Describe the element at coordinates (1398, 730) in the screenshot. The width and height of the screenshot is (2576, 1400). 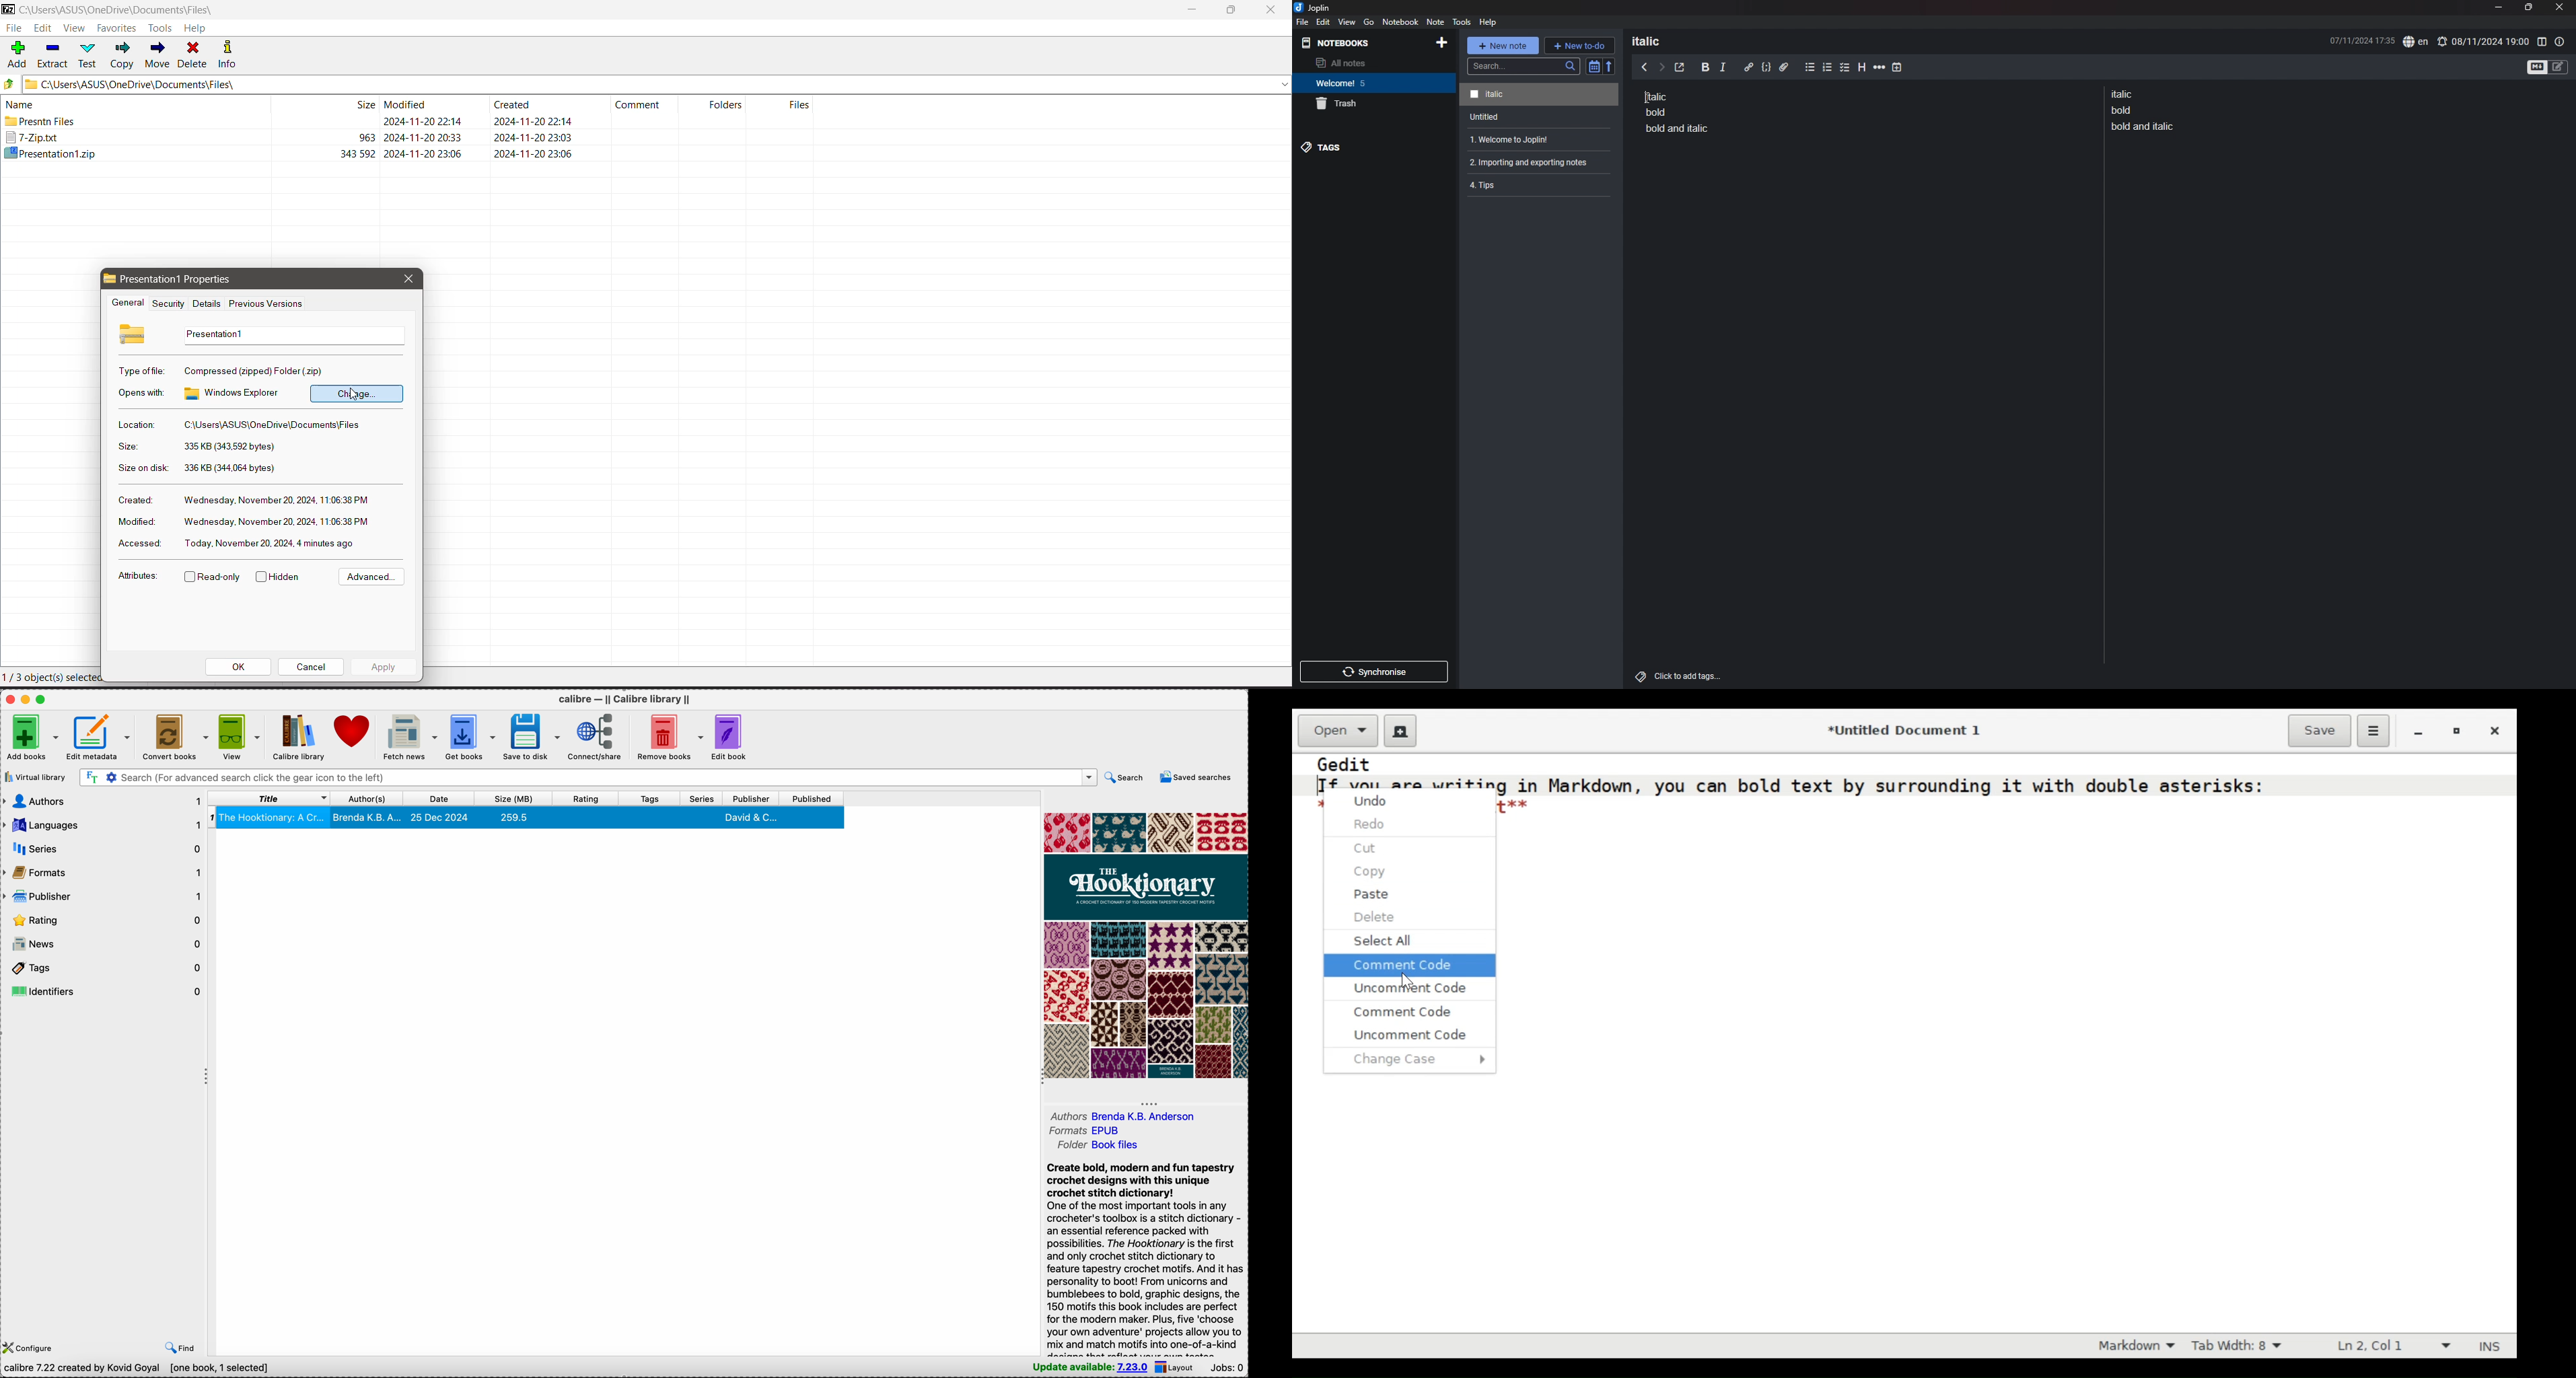
I see `Create a new File` at that location.